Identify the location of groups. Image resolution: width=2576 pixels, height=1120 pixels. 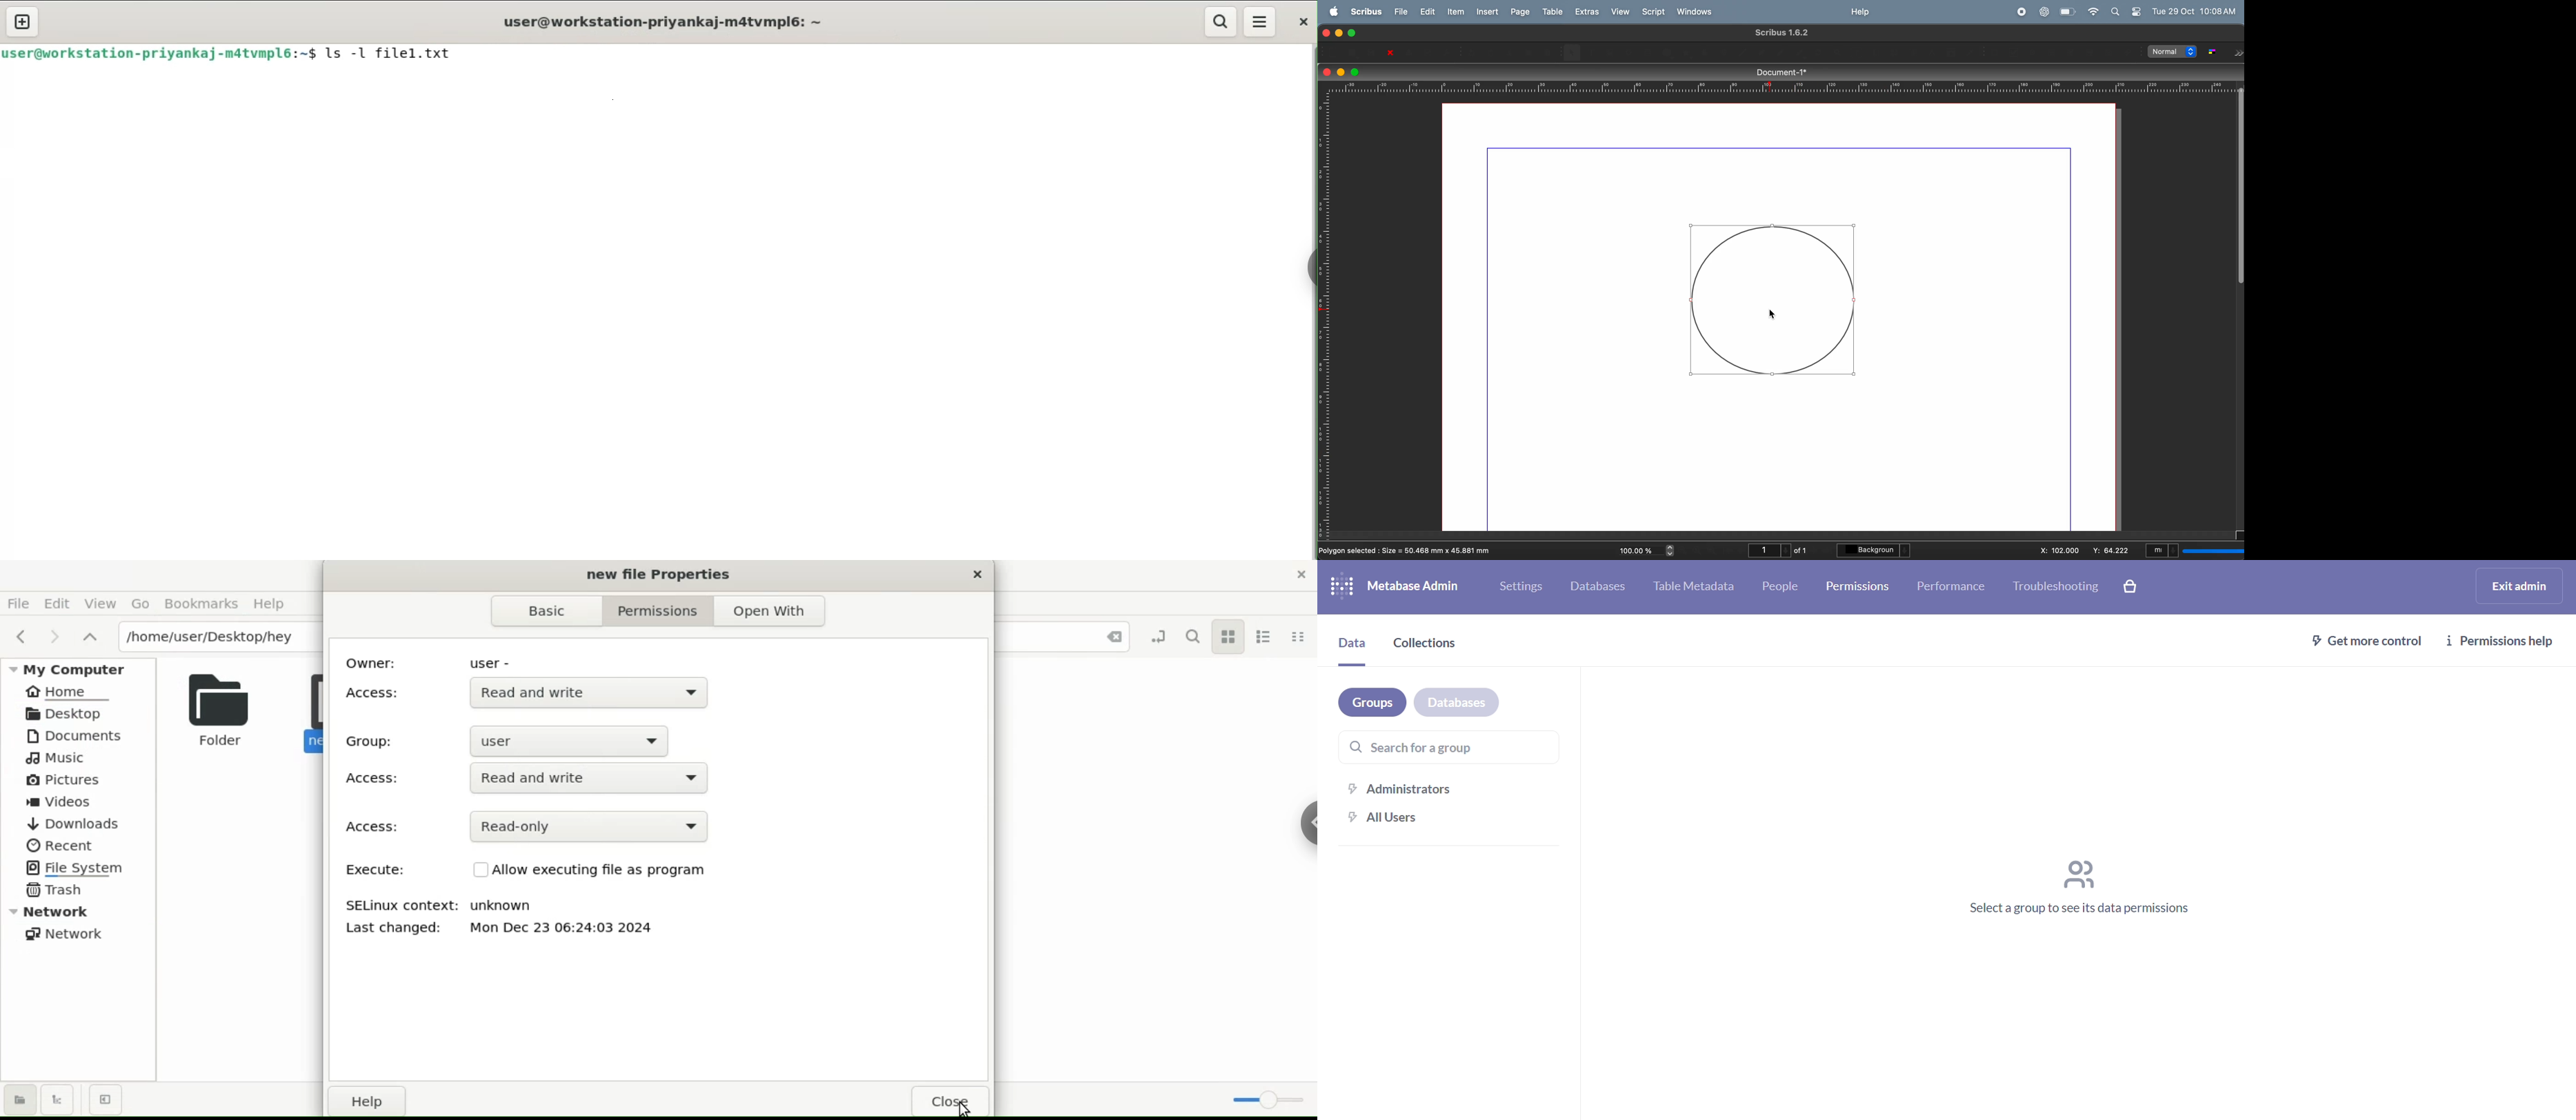
(1372, 702).